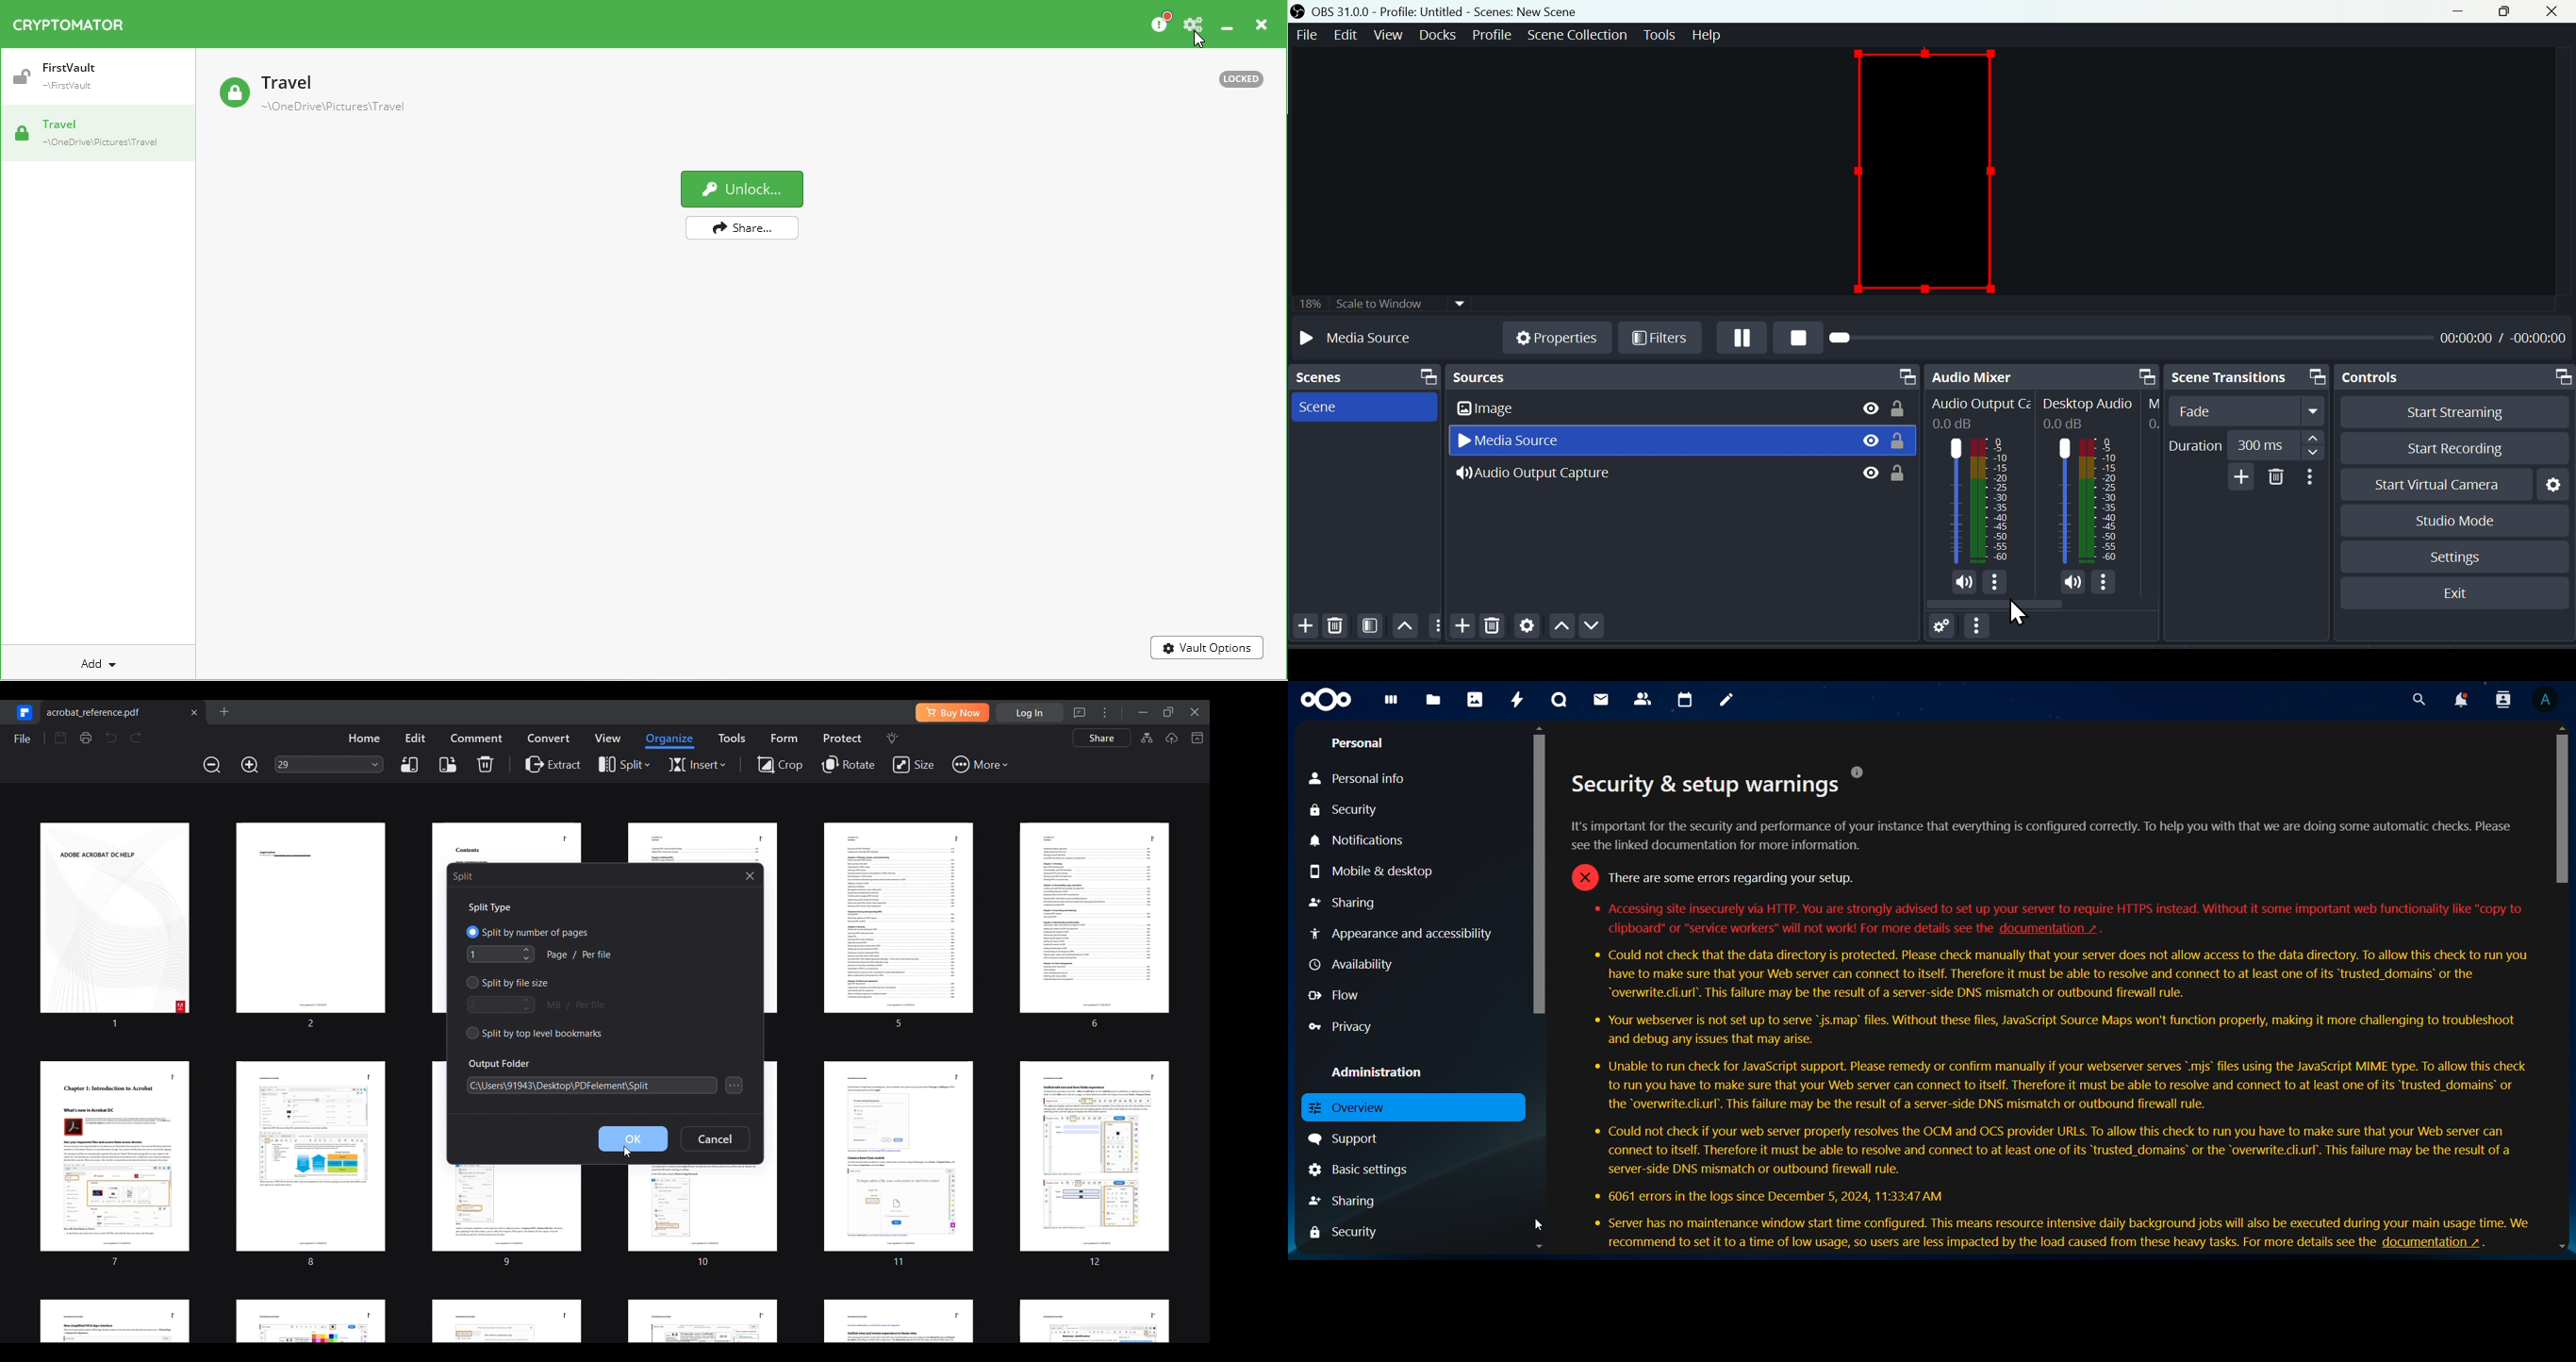  What do you see at coordinates (1521, 442) in the screenshot?
I see `Media source` at bounding box center [1521, 442].